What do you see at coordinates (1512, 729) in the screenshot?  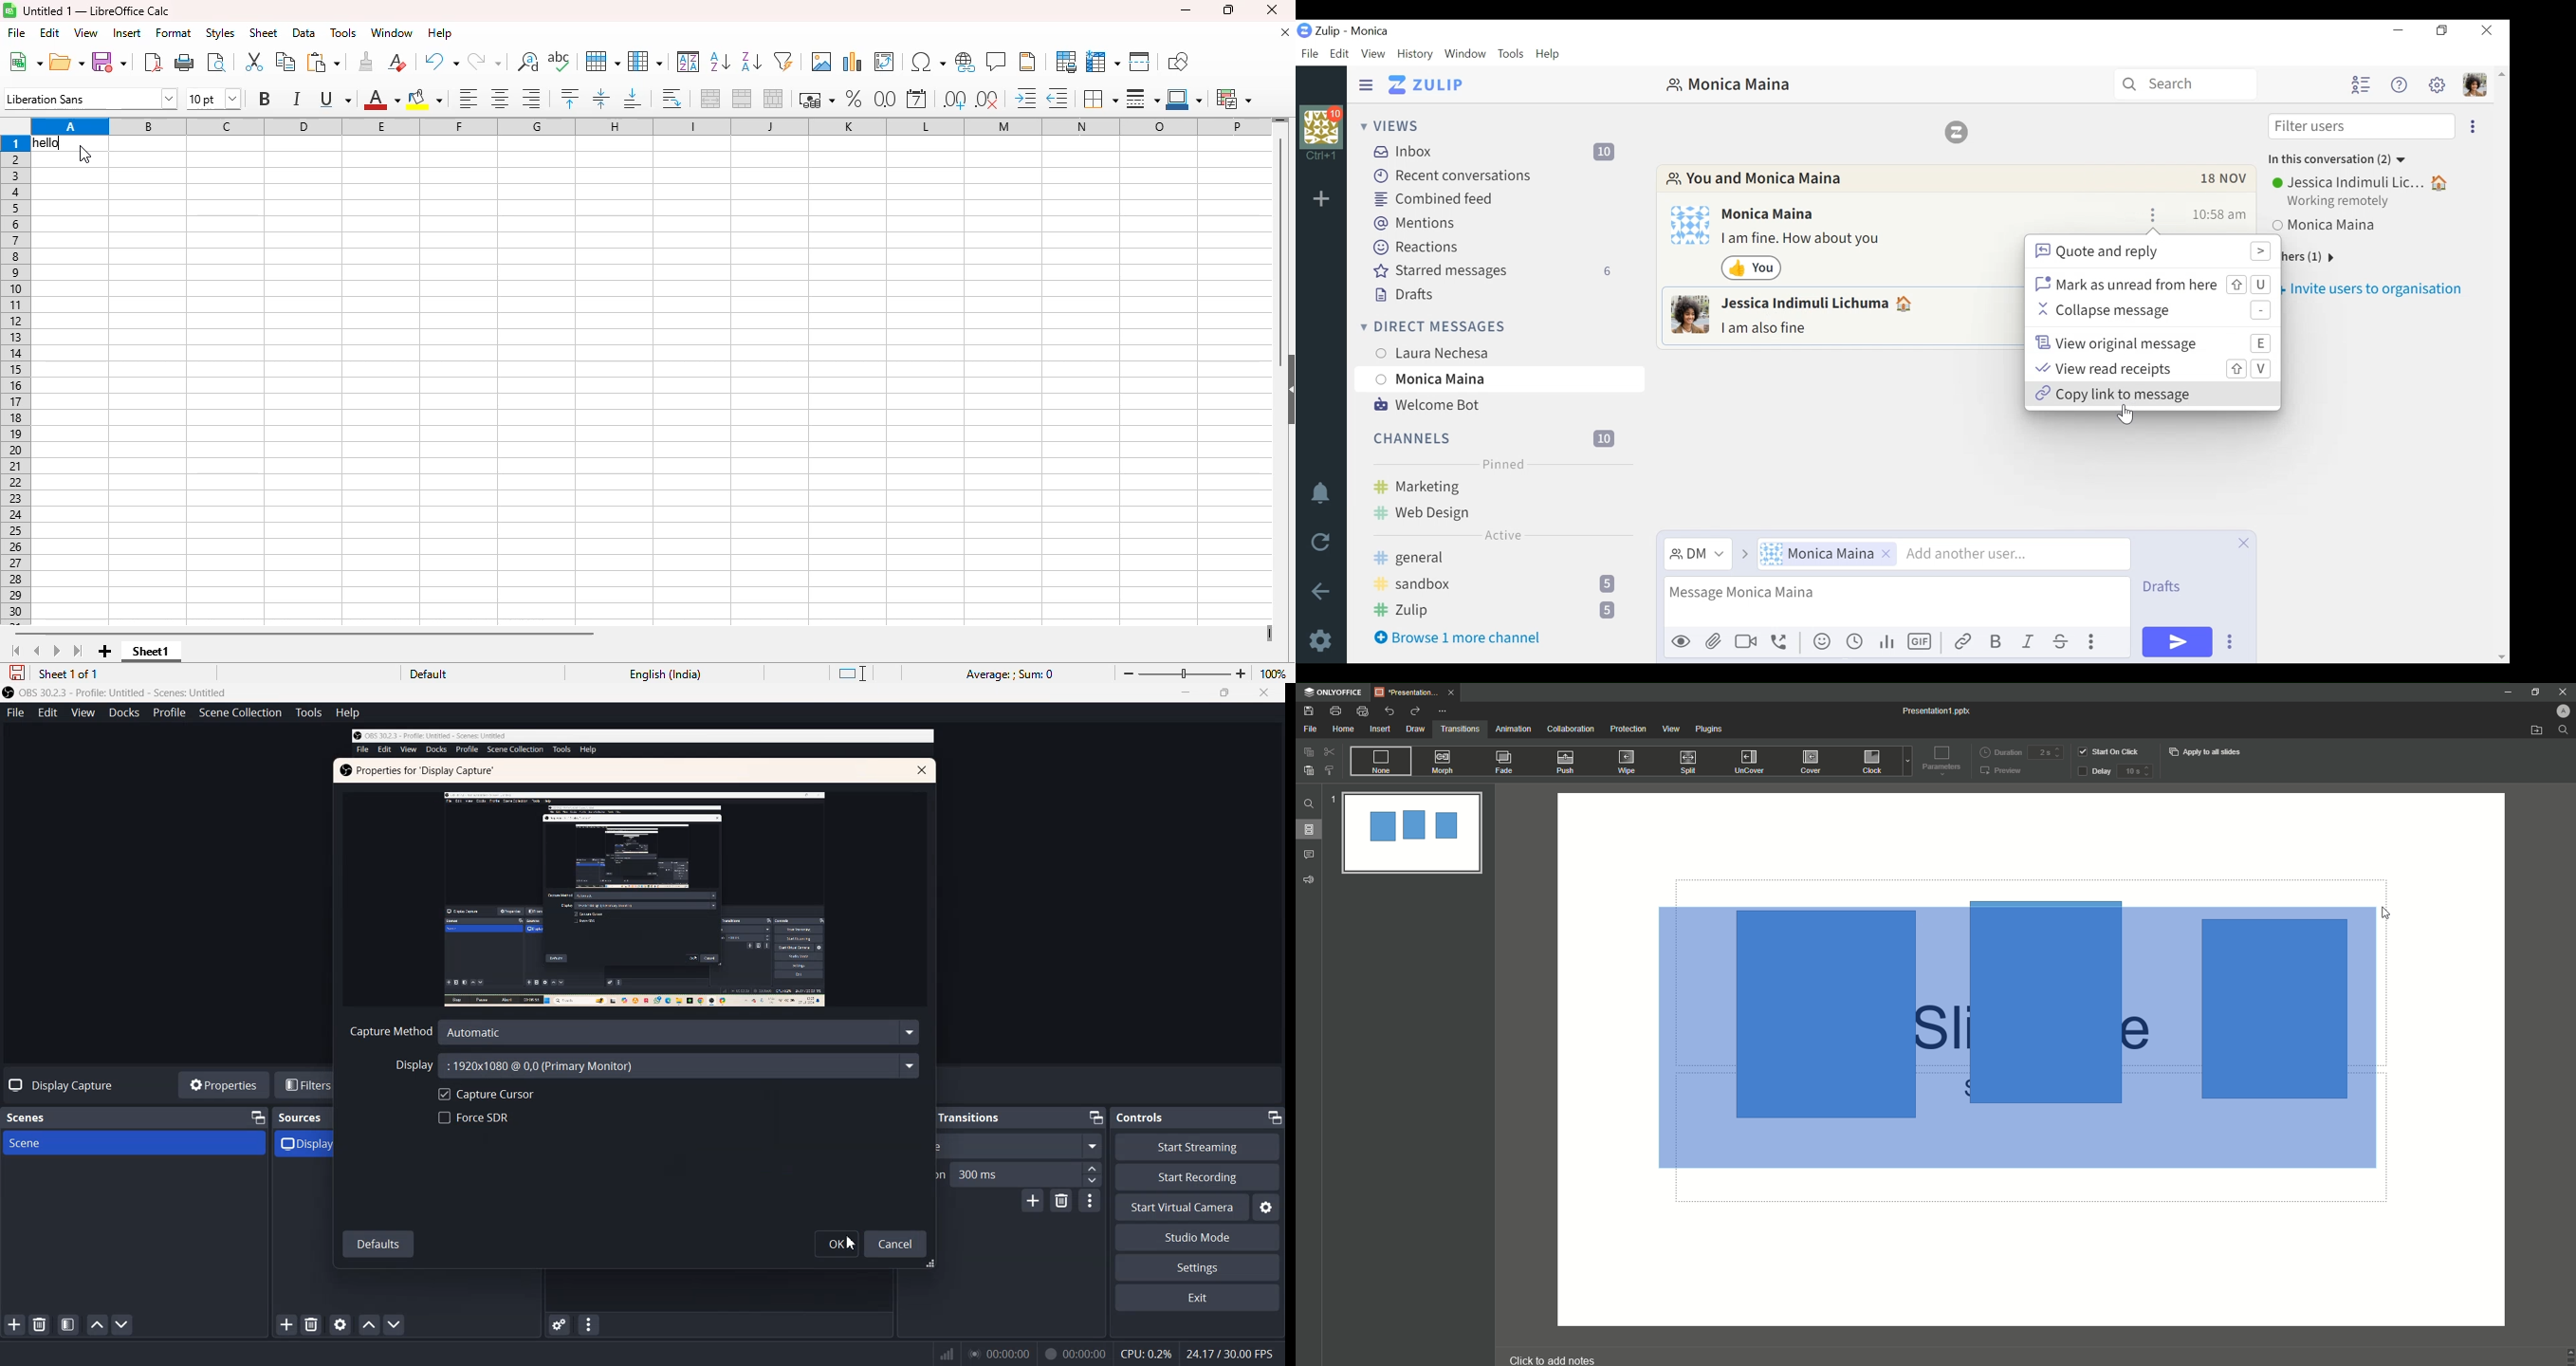 I see `Animation` at bounding box center [1512, 729].